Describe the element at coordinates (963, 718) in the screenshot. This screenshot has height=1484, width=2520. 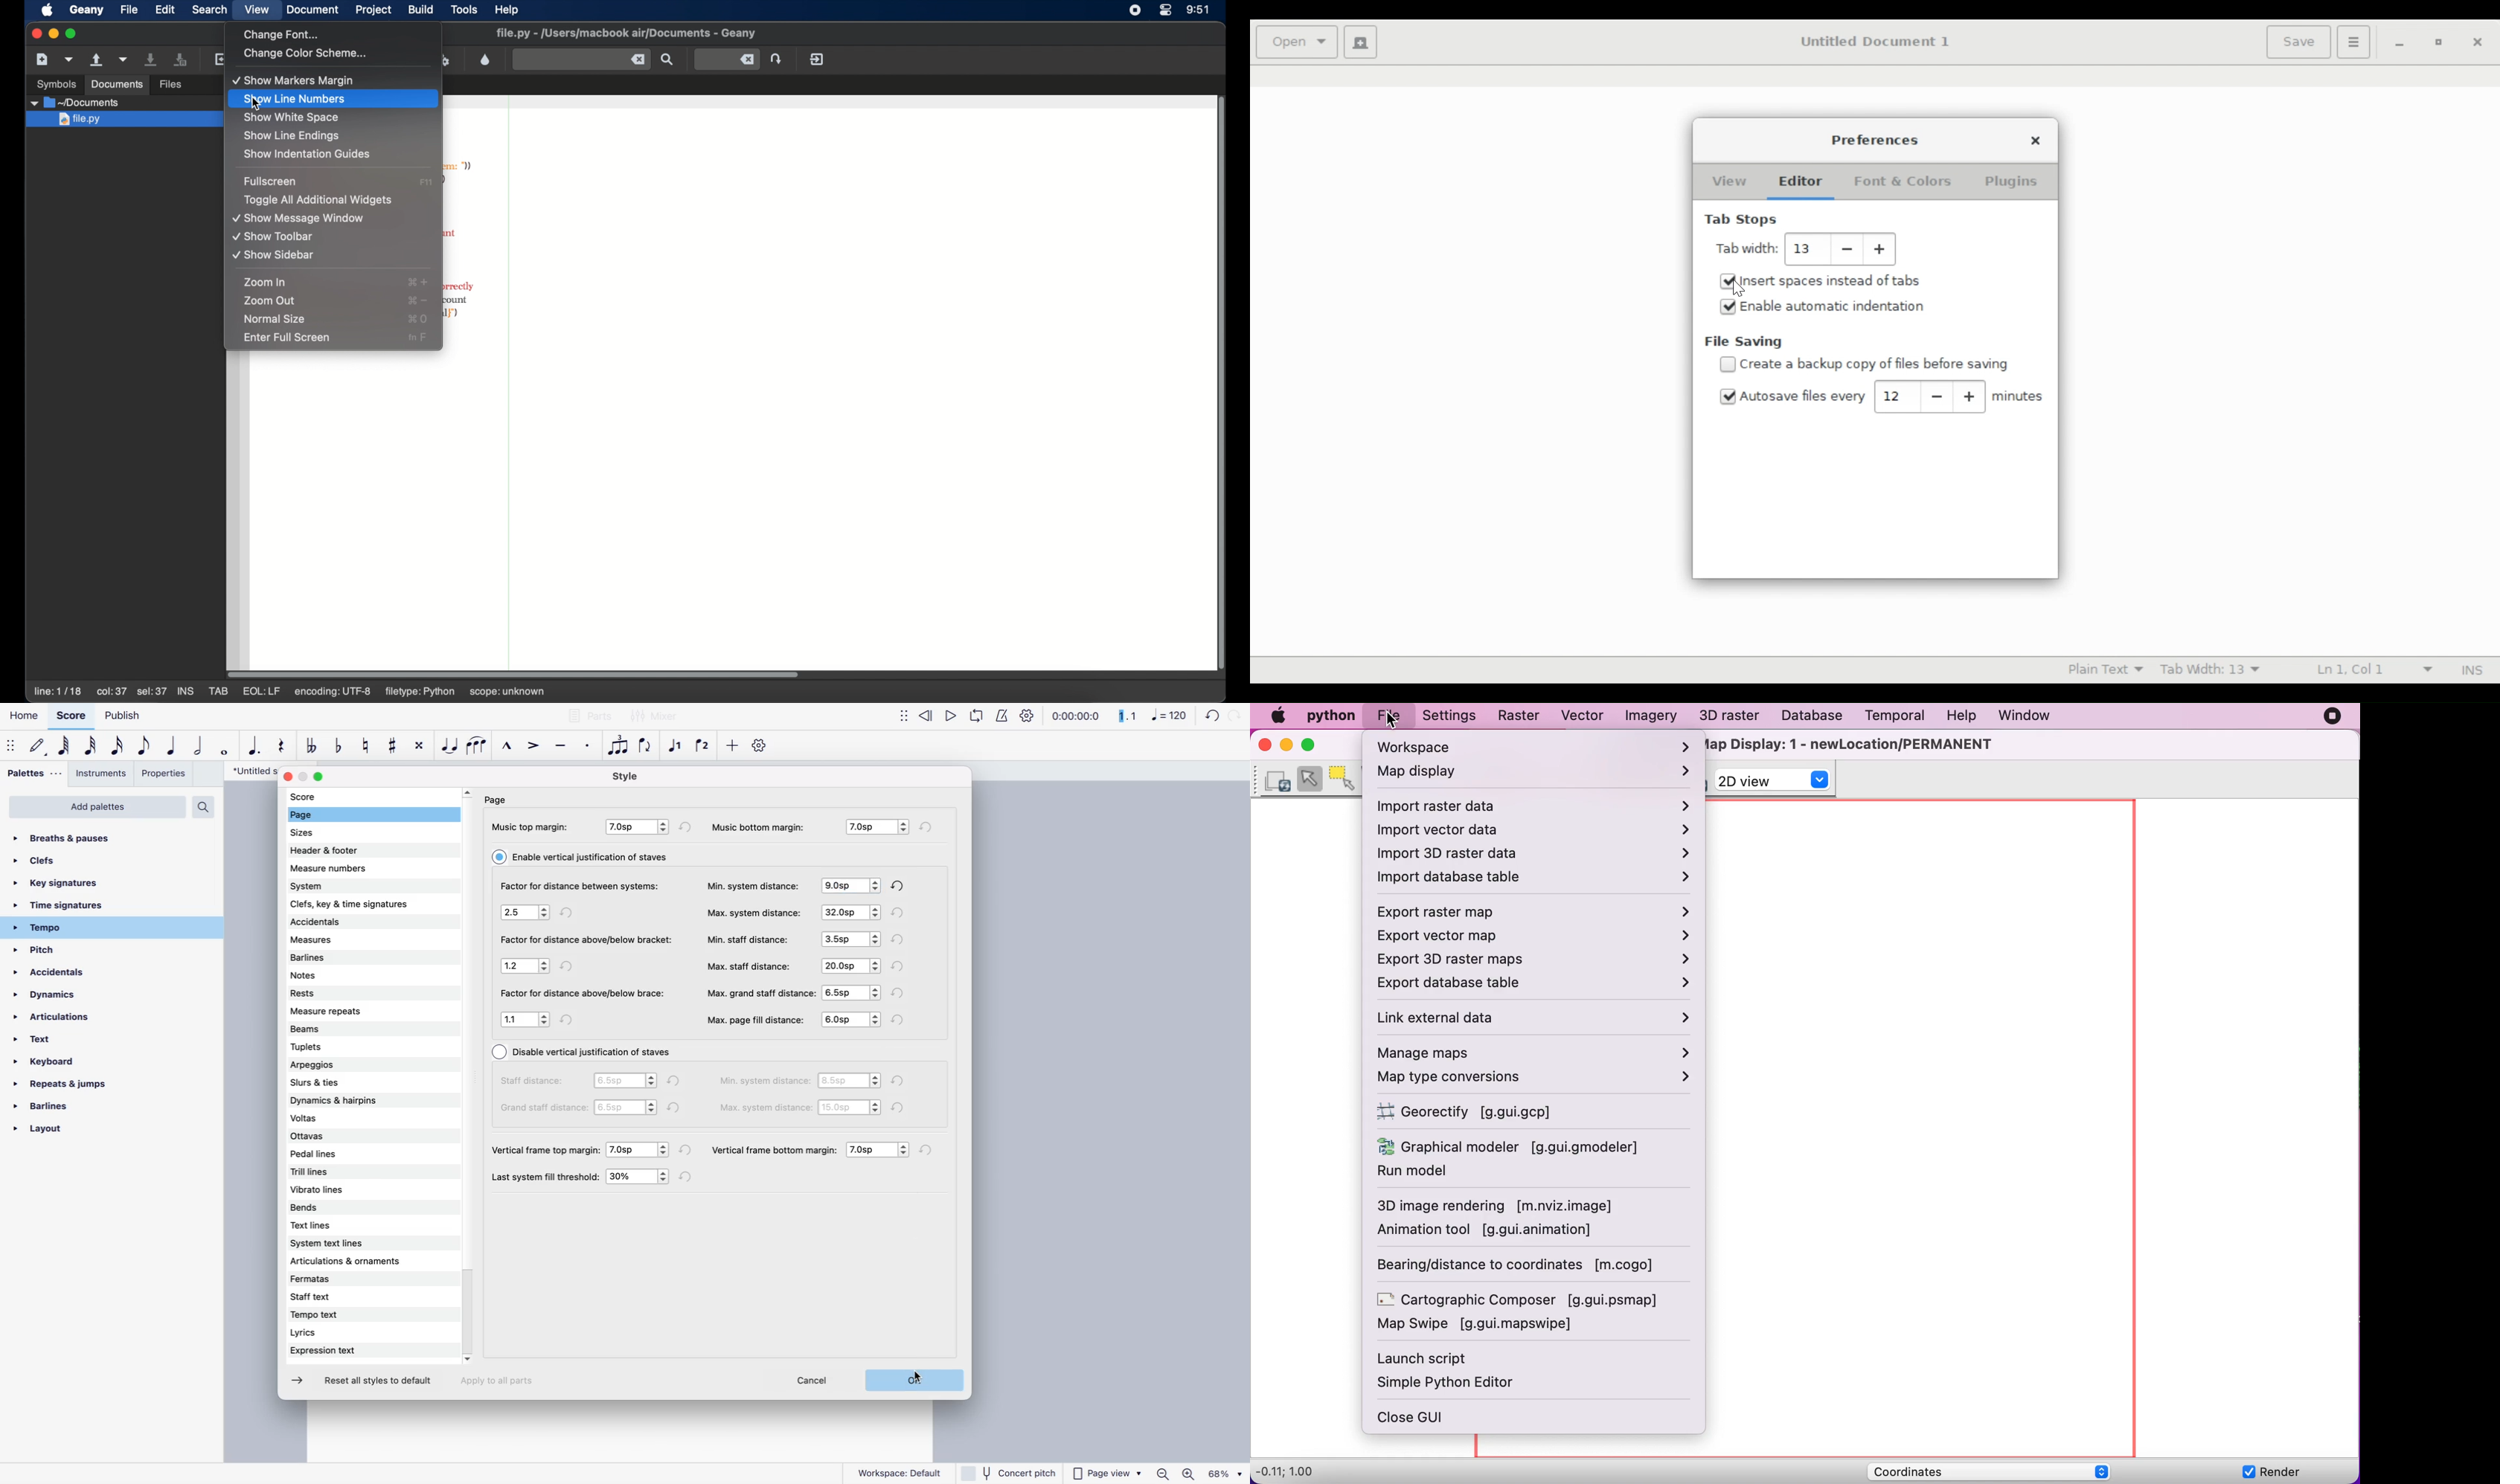
I see `Pause/play` at that location.